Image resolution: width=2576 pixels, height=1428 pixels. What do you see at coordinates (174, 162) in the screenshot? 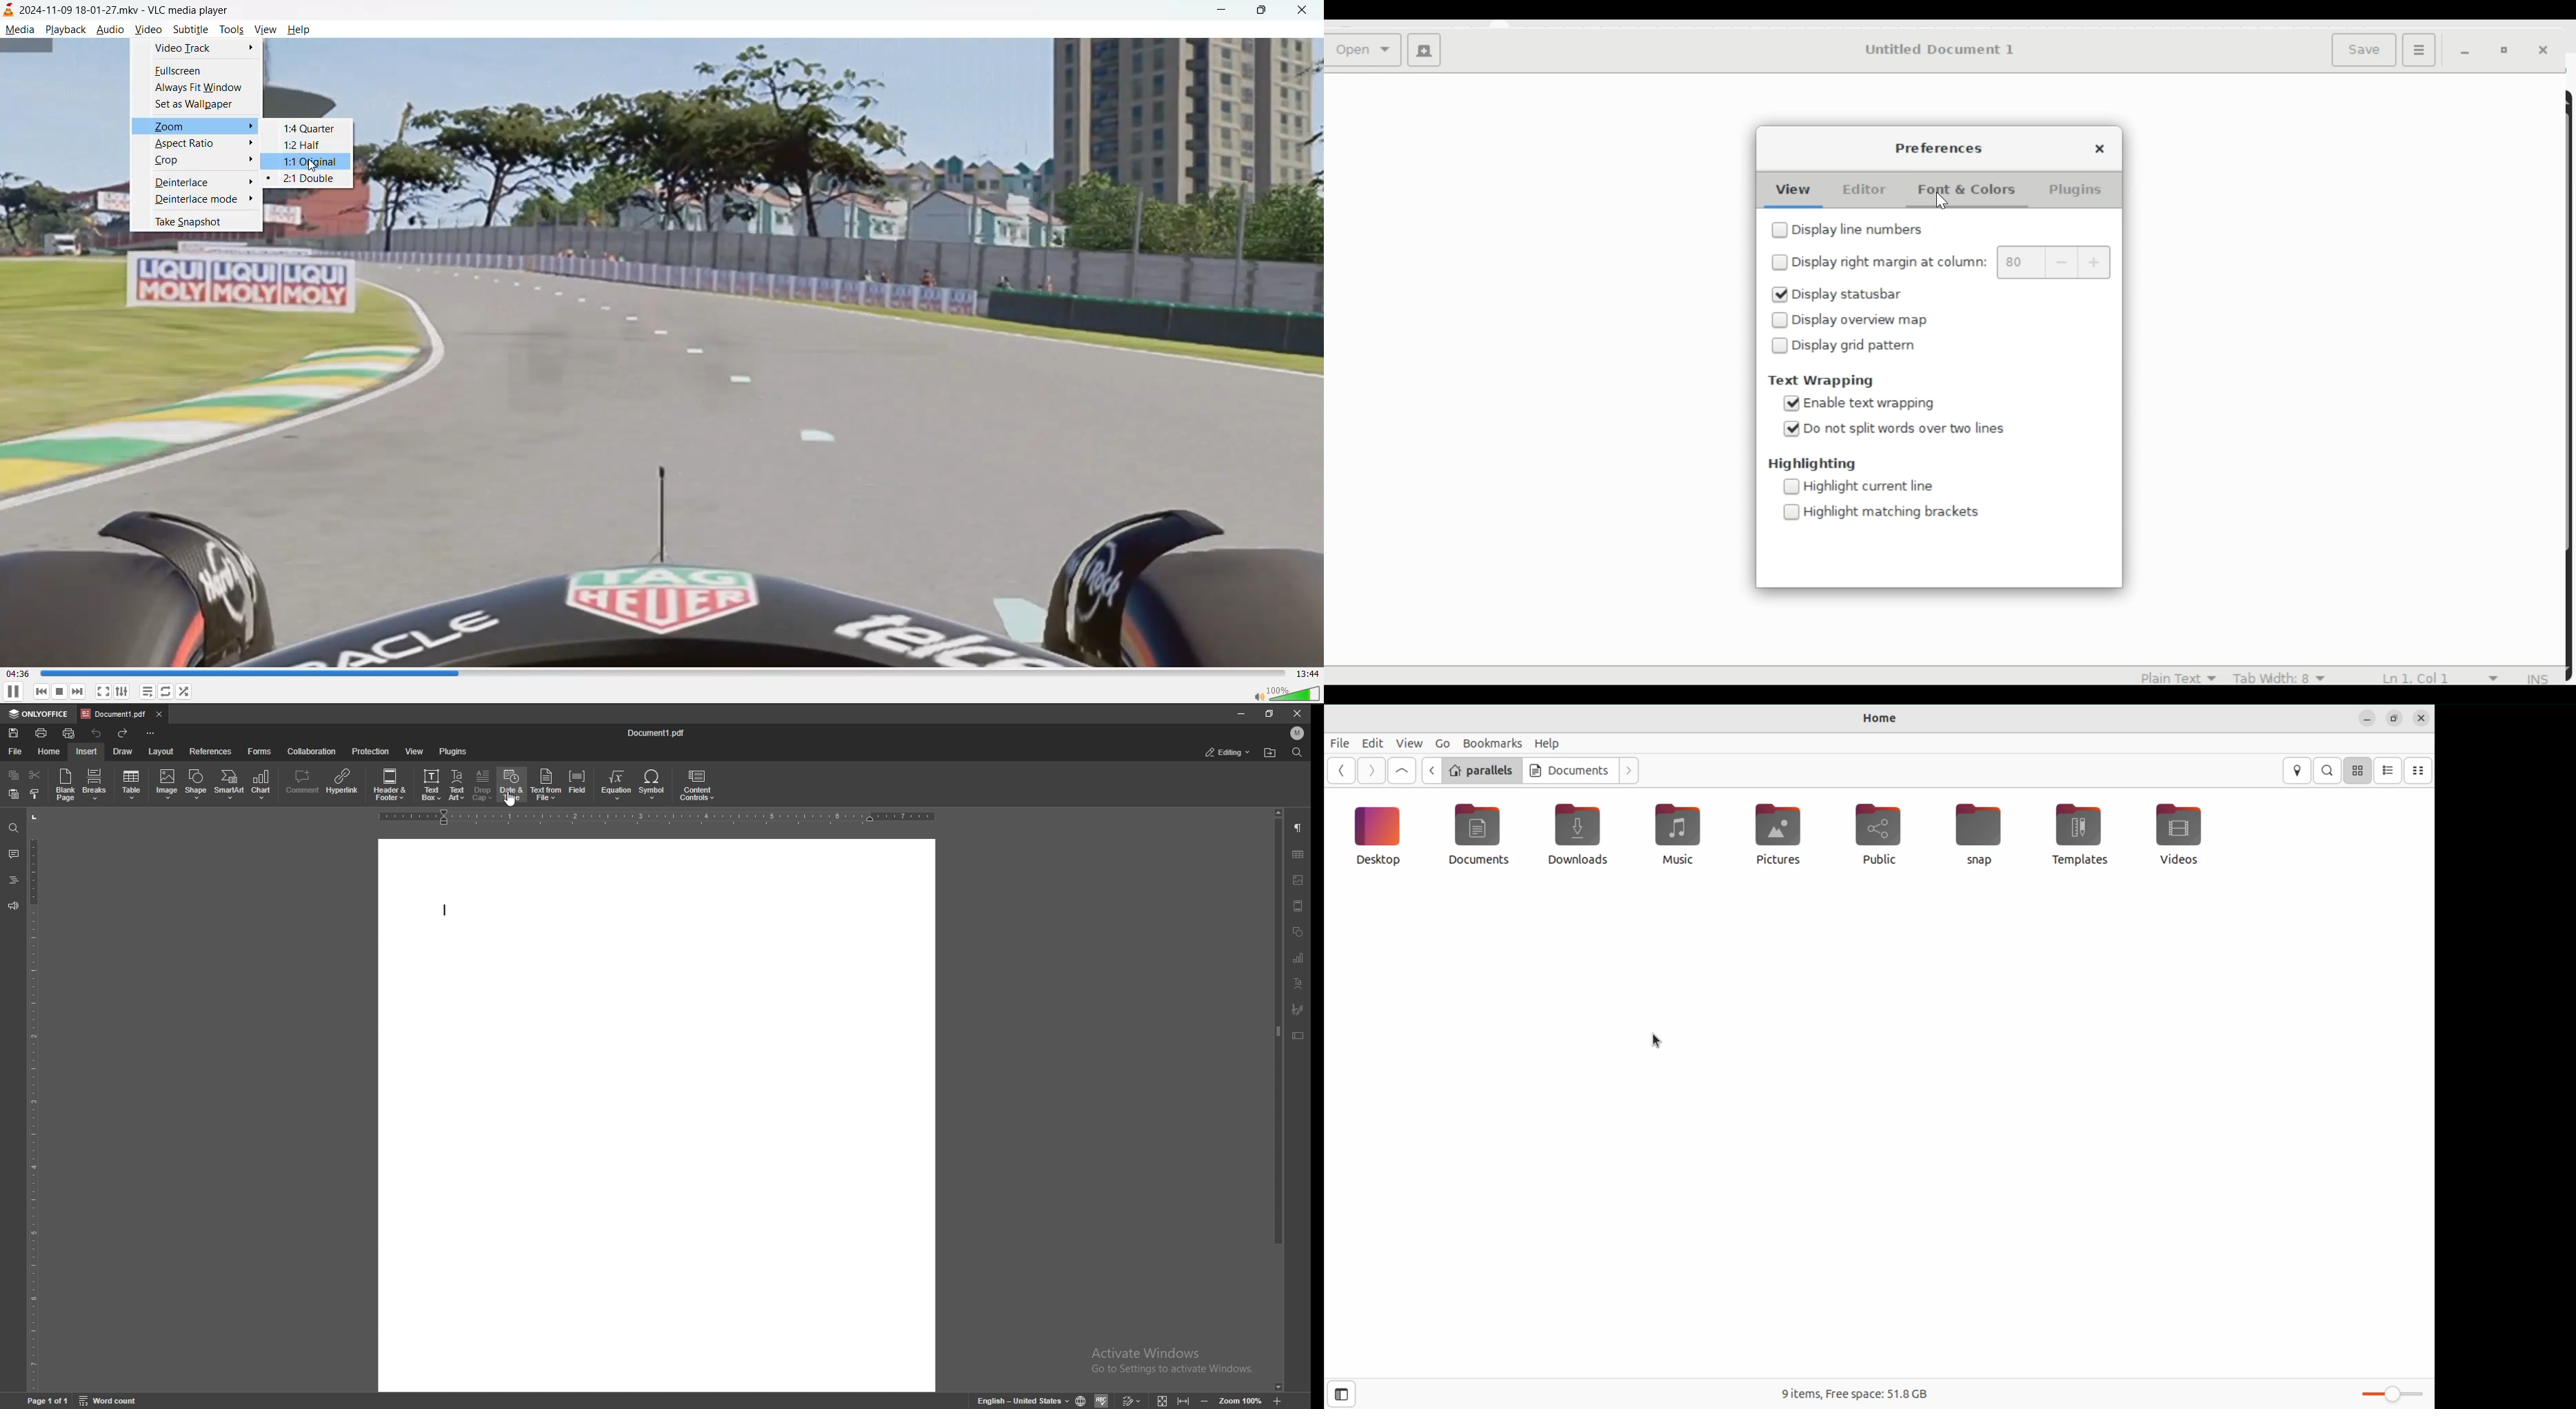
I see `crop` at bounding box center [174, 162].